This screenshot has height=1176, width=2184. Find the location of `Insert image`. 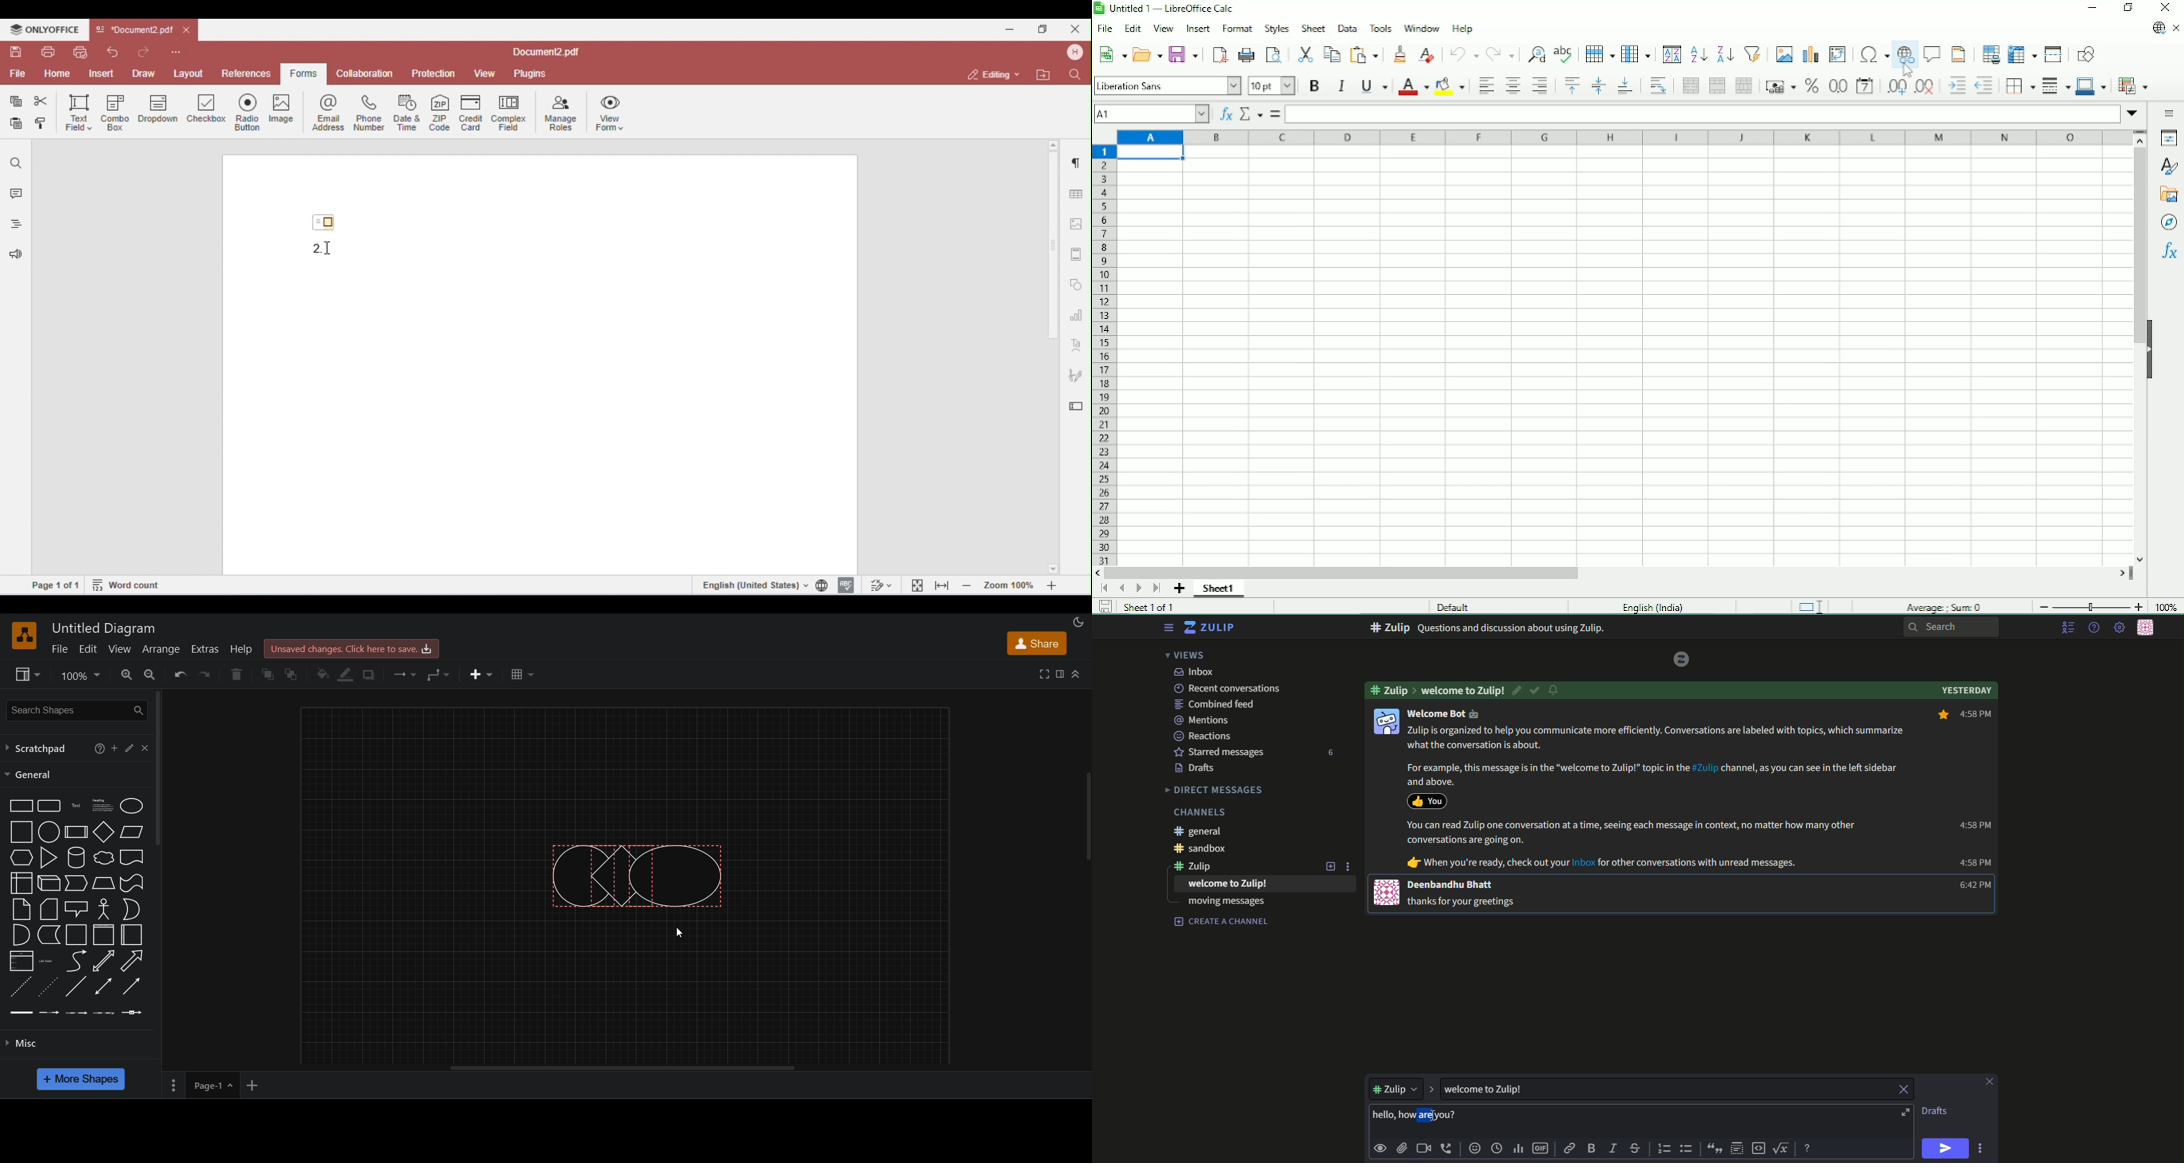

Insert image is located at coordinates (1783, 53).